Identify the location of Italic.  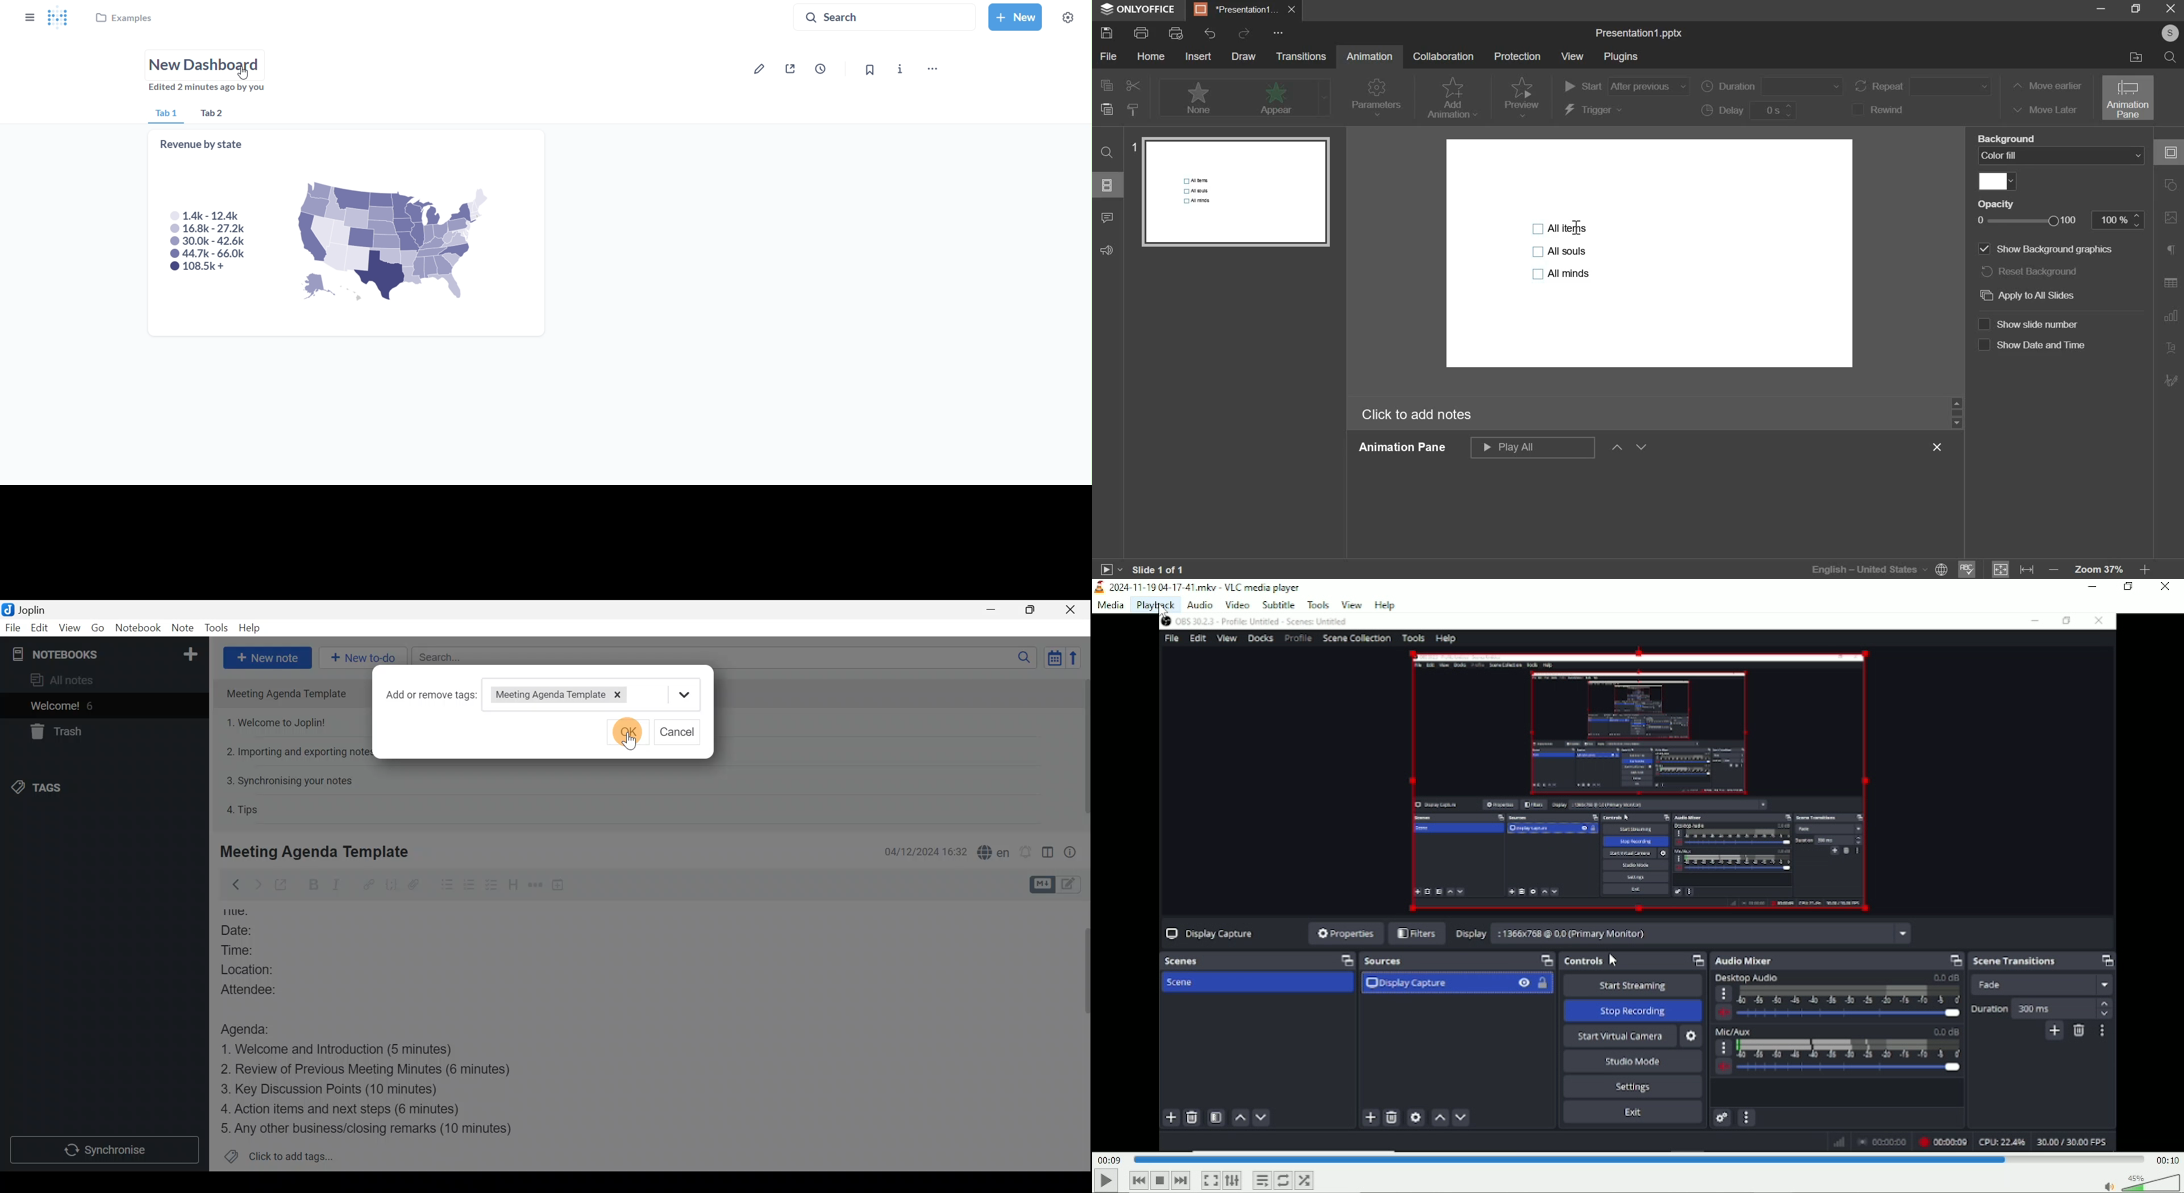
(344, 885).